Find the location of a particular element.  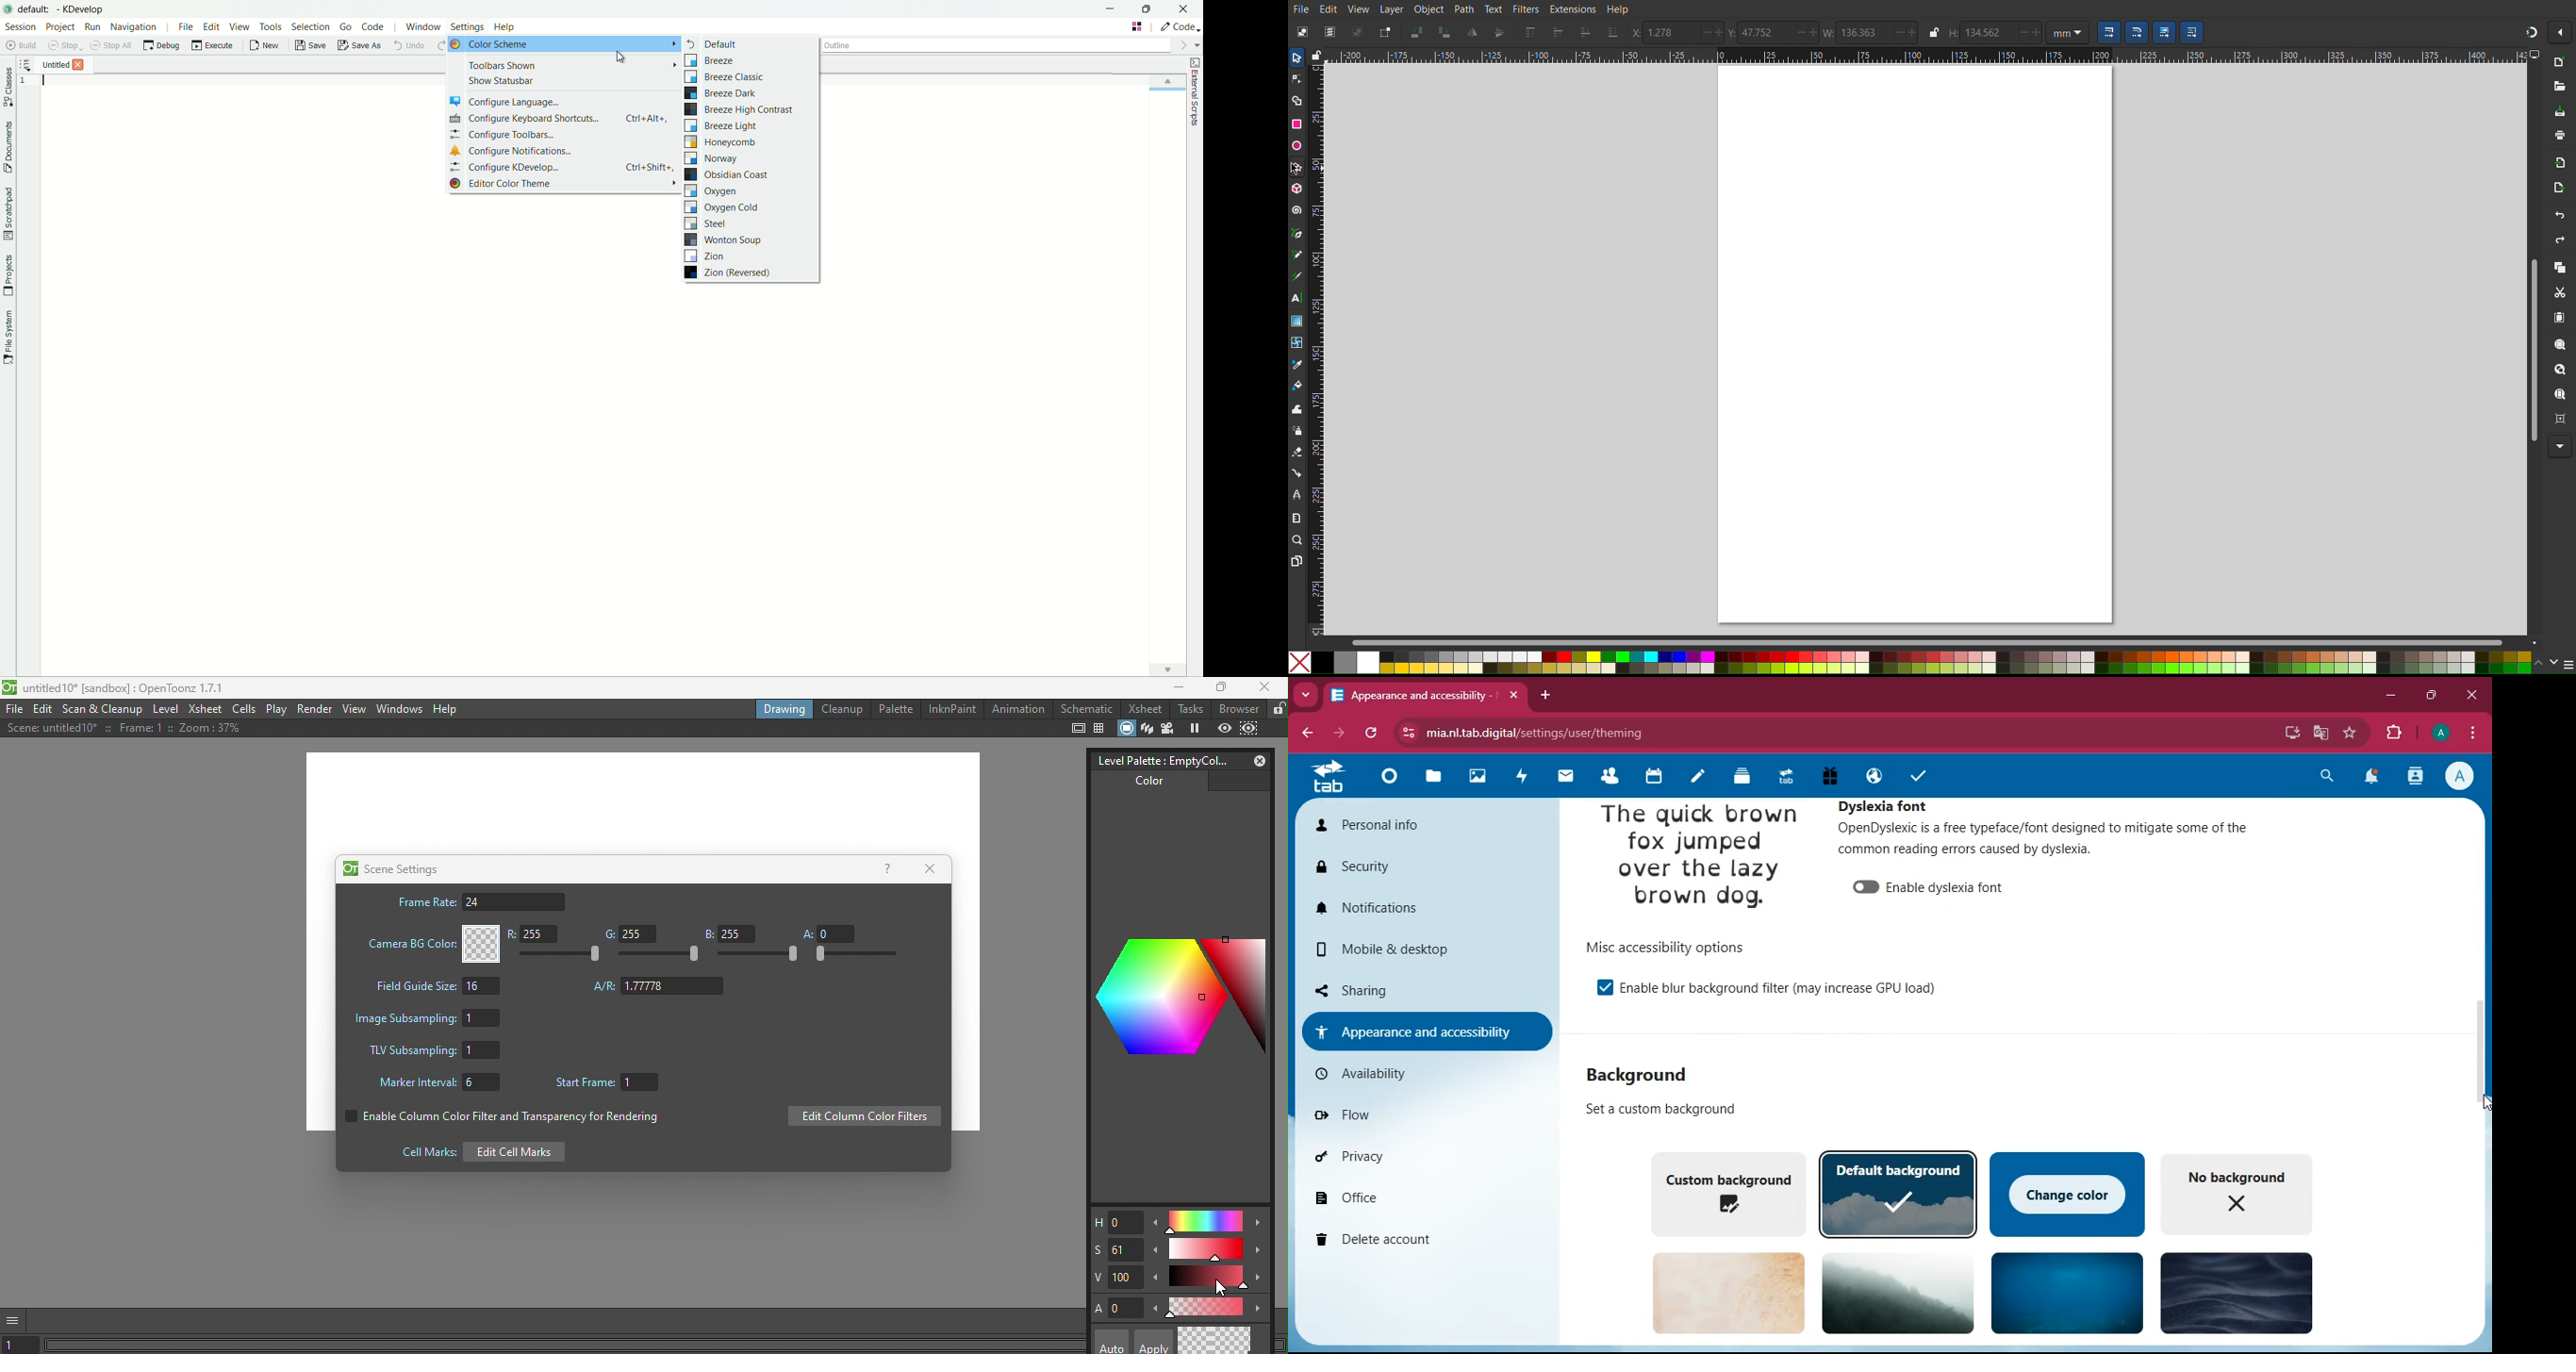

Vertical Ruler is located at coordinates (1316, 350).